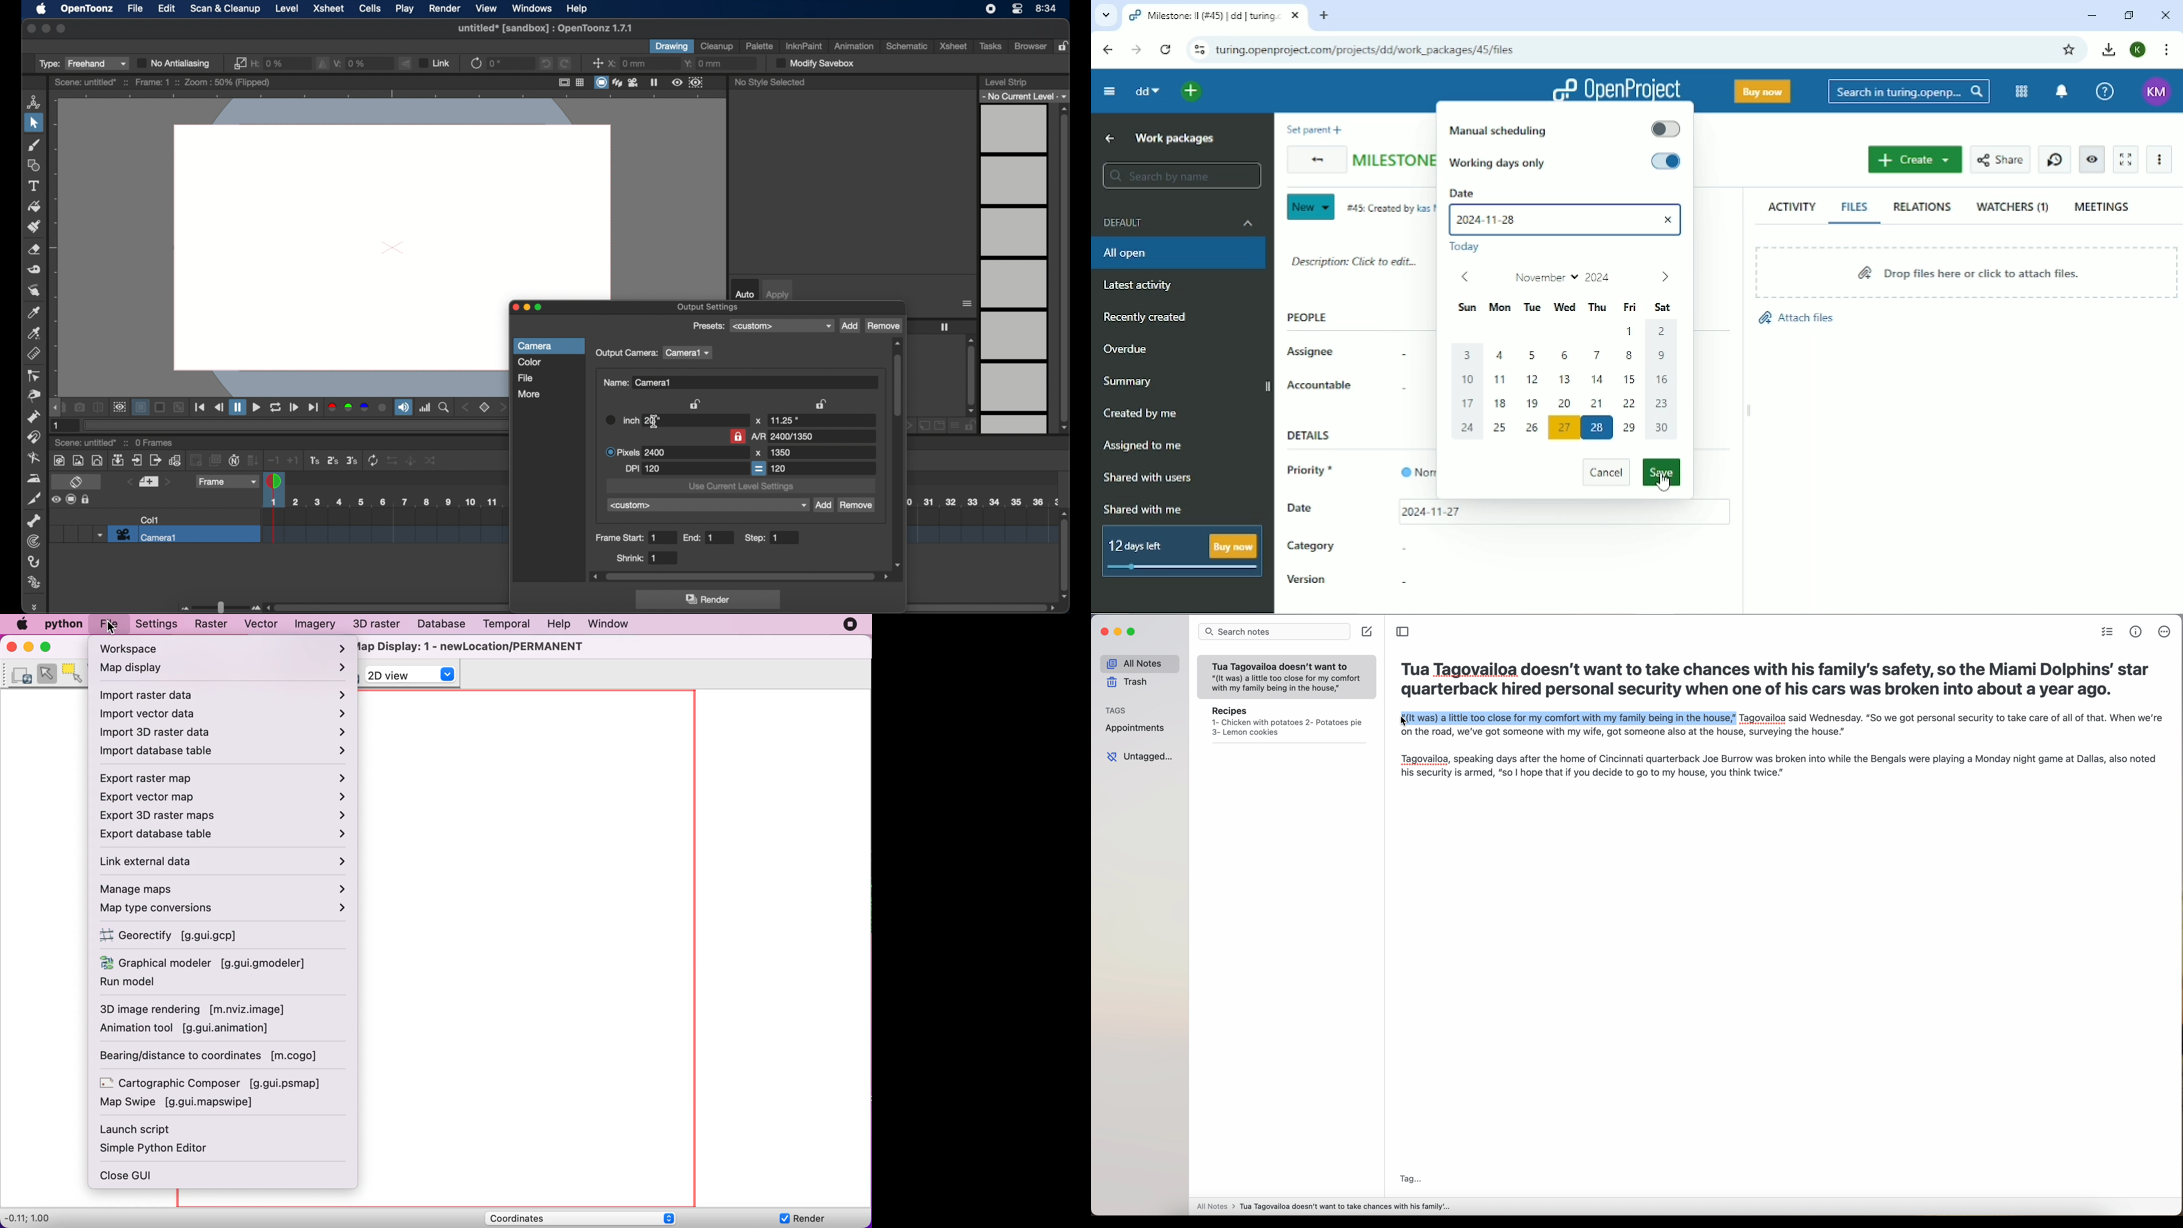 The width and height of the screenshot is (2184, 1232). What do you see at coordinates (1131, 631) in the screenshot?
I see `maximize Simplenote` at bounding box center [1131, 631].